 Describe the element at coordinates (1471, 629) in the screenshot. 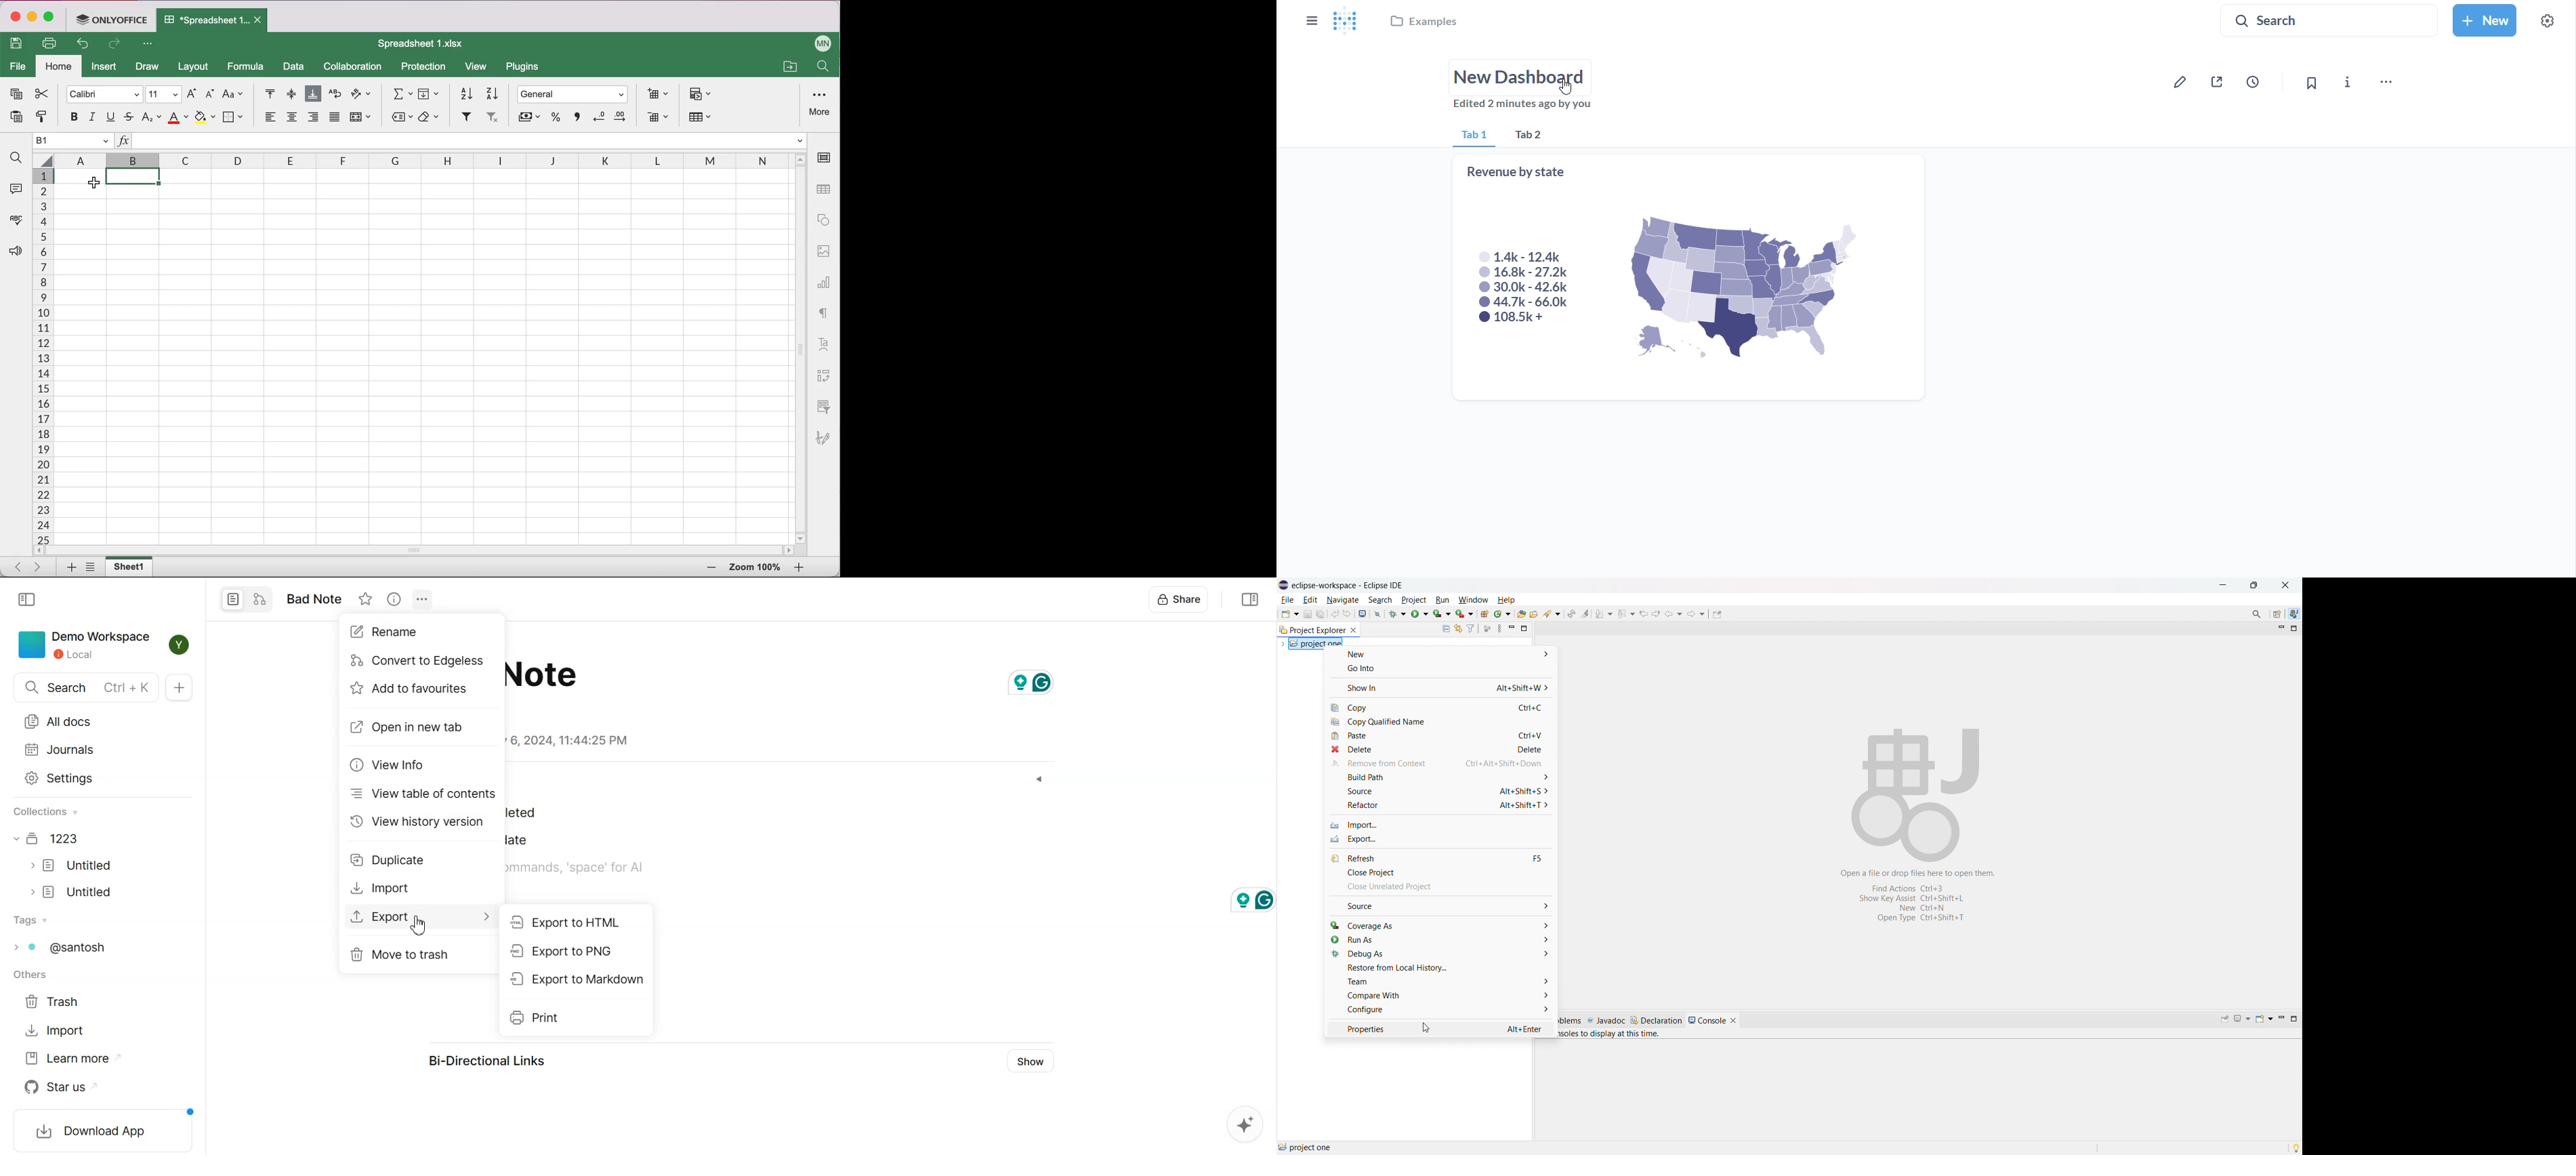

I see `select and deselect filters` at that location.